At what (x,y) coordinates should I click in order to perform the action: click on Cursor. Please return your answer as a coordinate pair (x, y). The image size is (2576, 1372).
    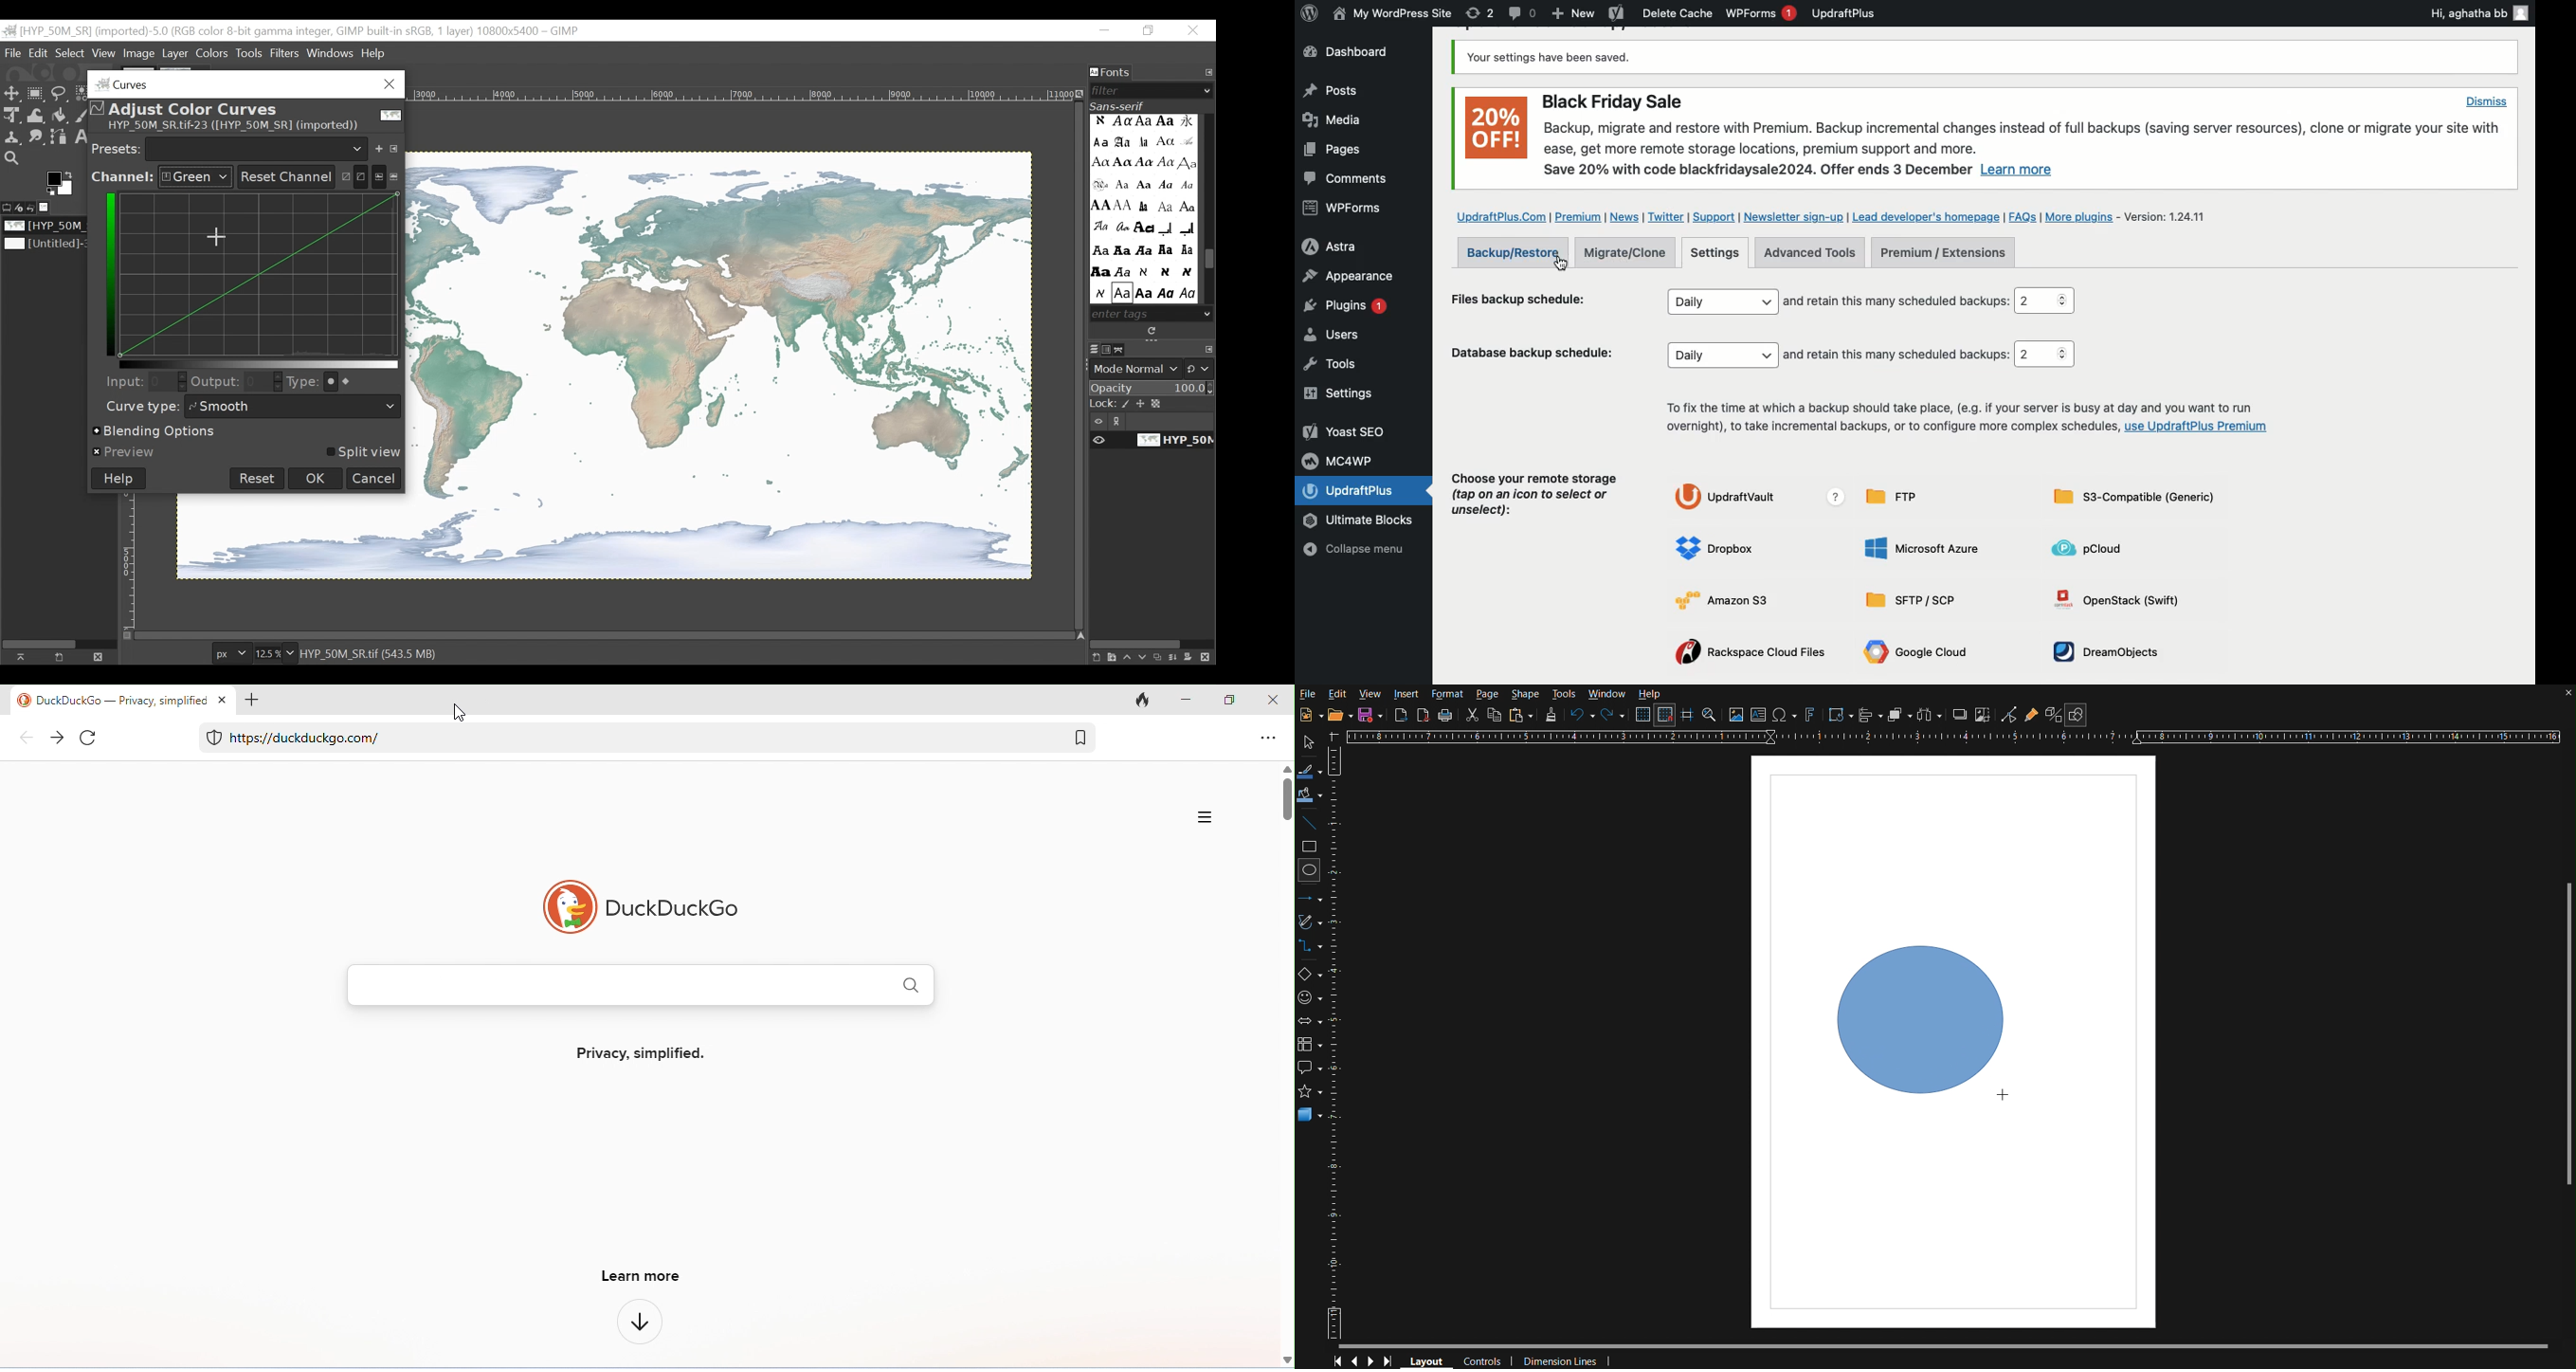
    Looking at the image, I should click on (2004, 1096).